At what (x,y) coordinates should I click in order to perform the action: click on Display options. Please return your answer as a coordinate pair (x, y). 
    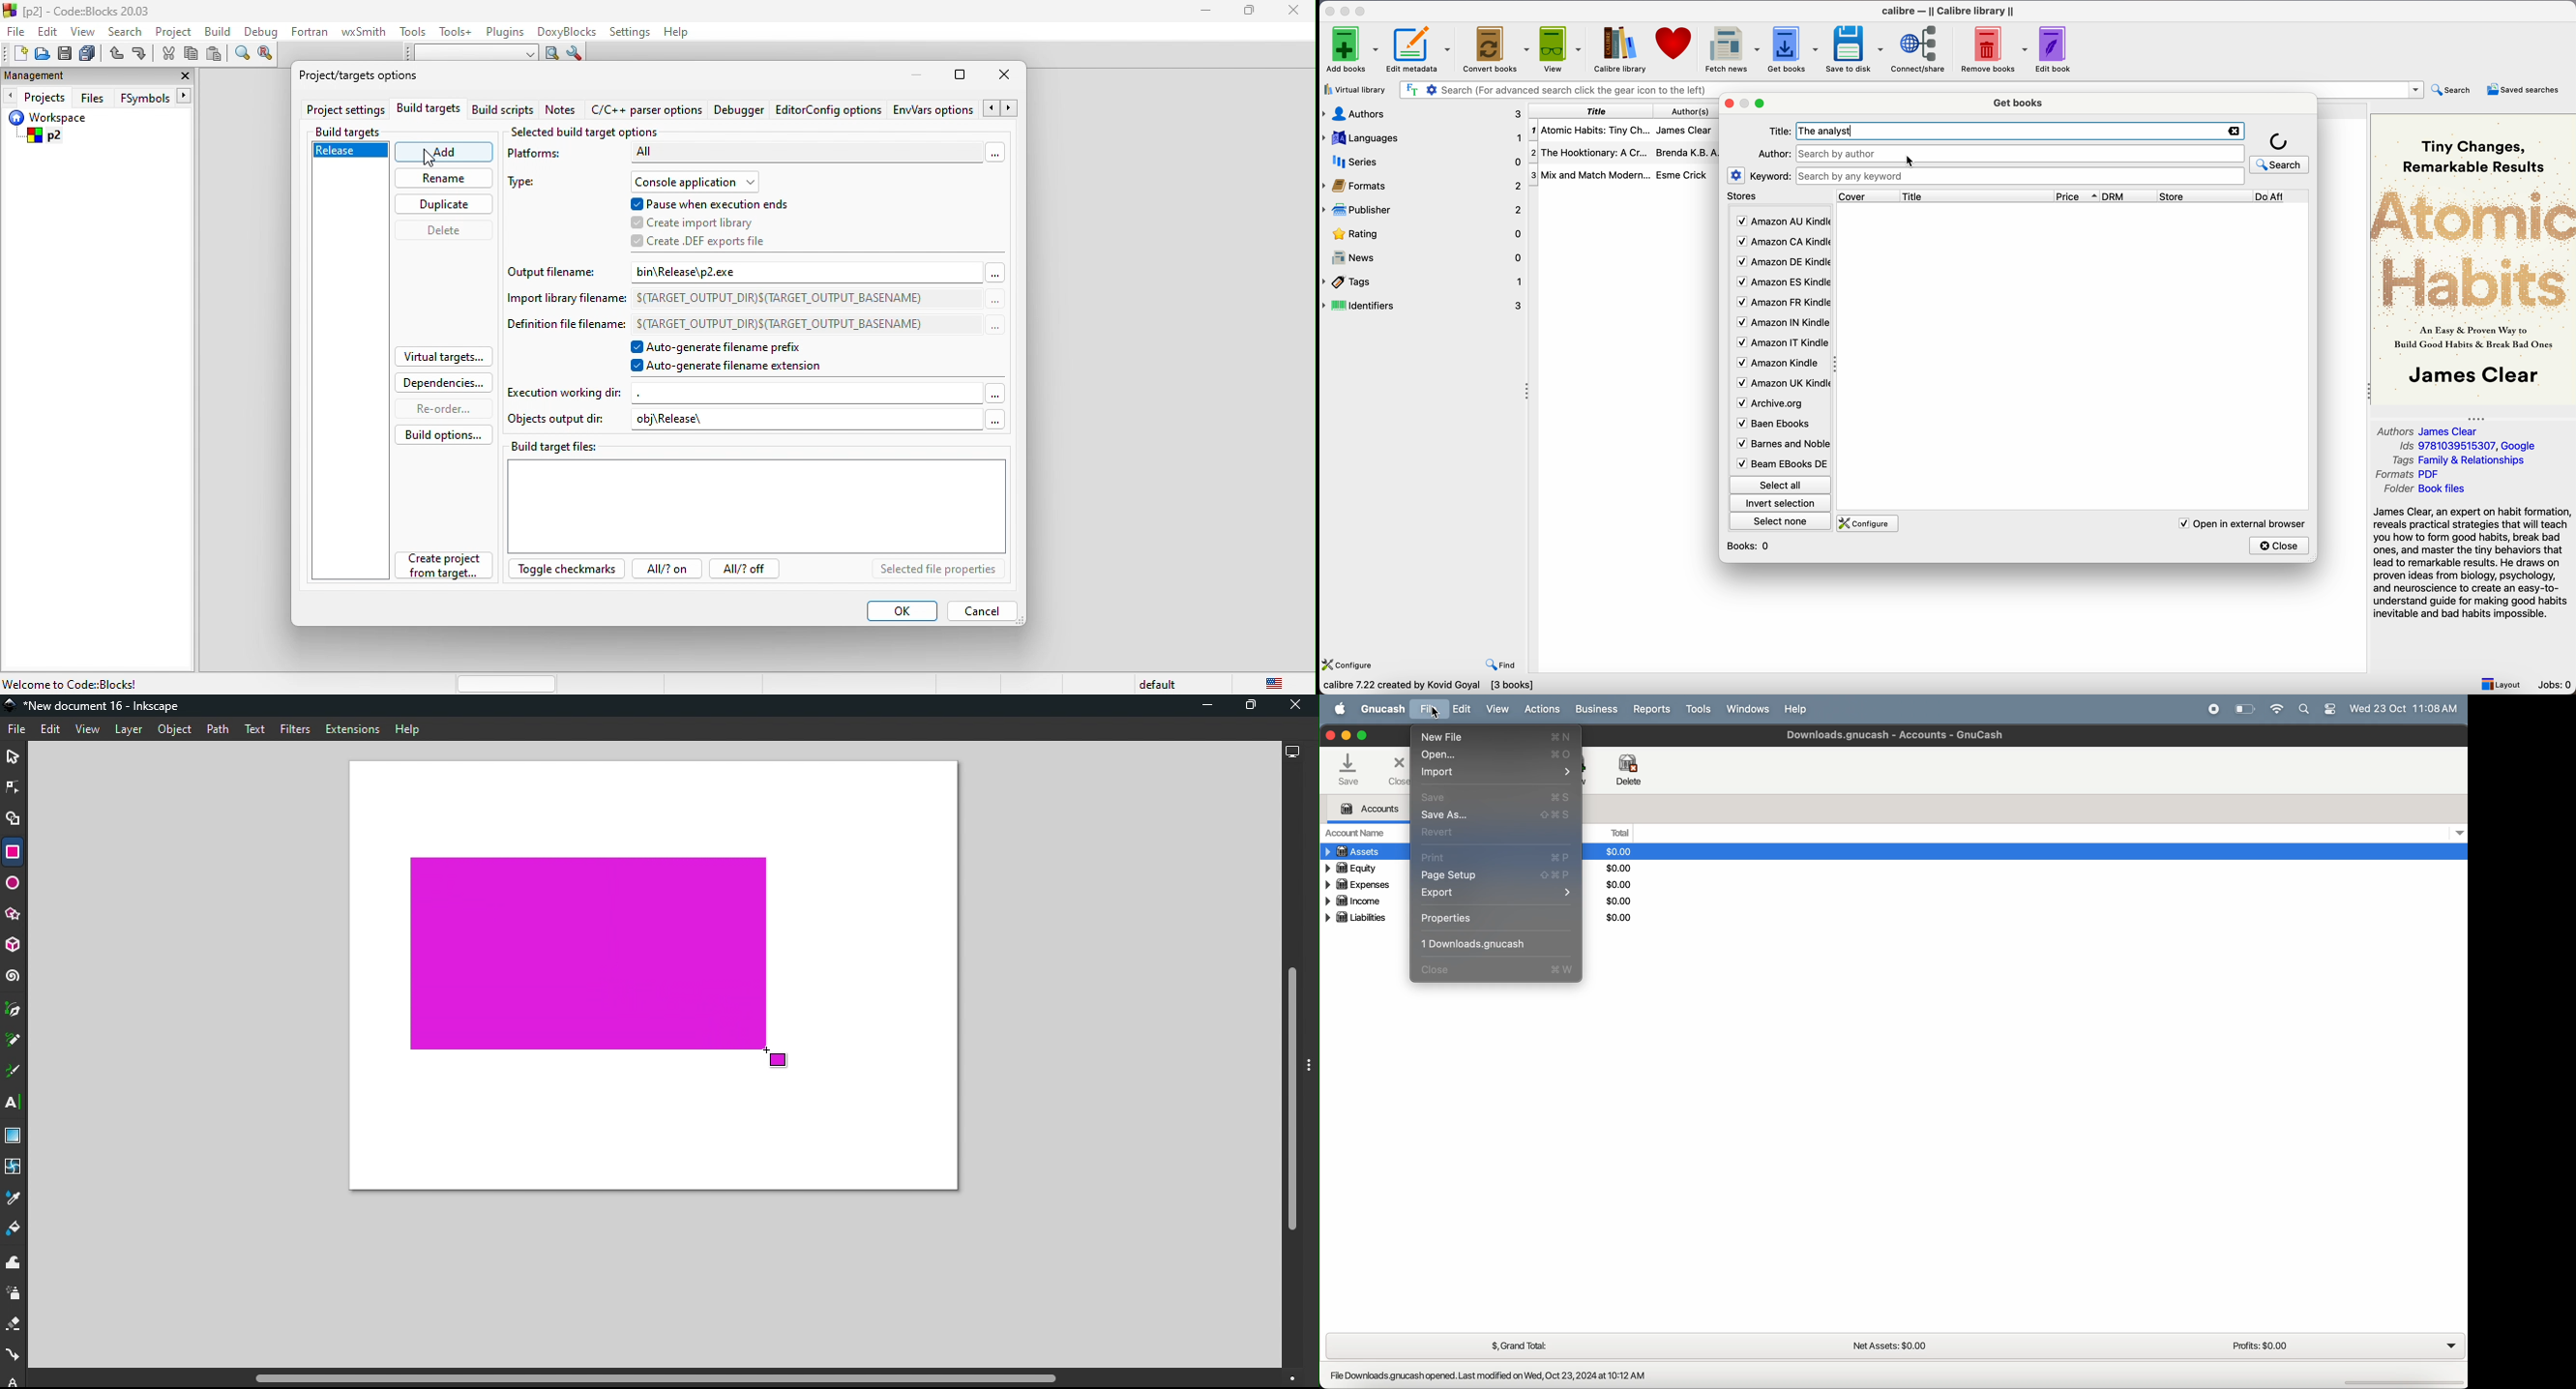
    Looking at the image, I should click on (1290, 750).